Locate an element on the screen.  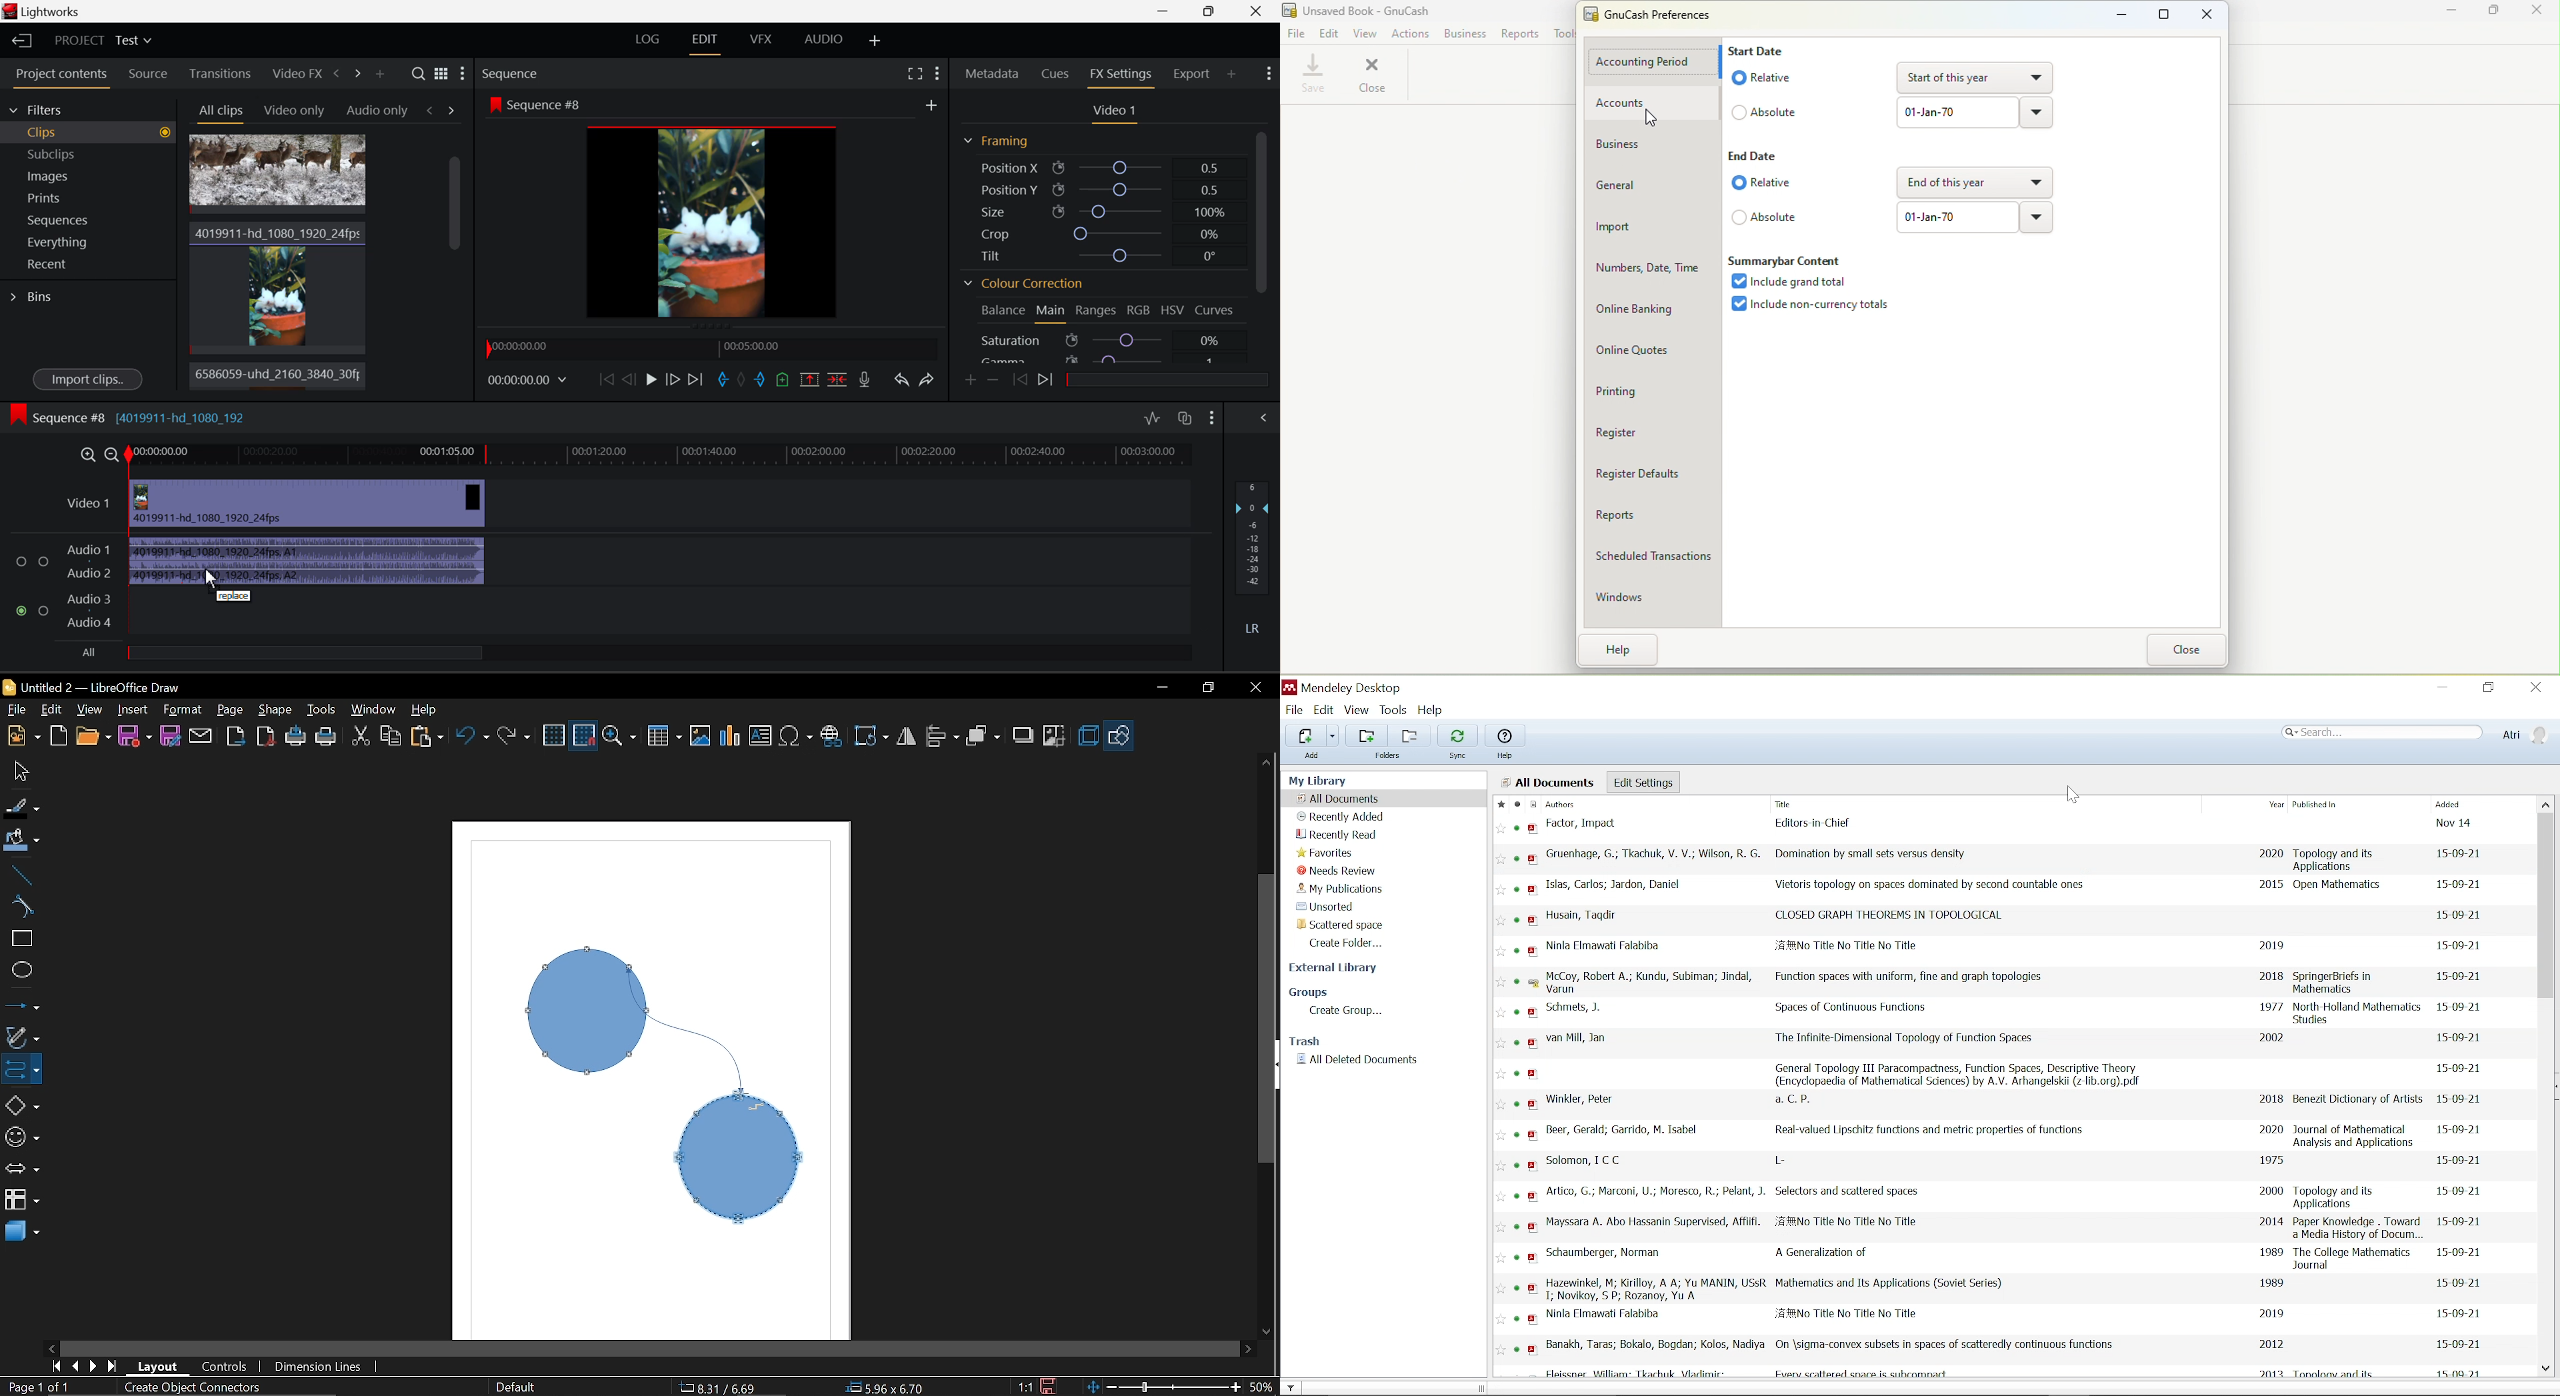
Attach is located at coordinates (201, 735).